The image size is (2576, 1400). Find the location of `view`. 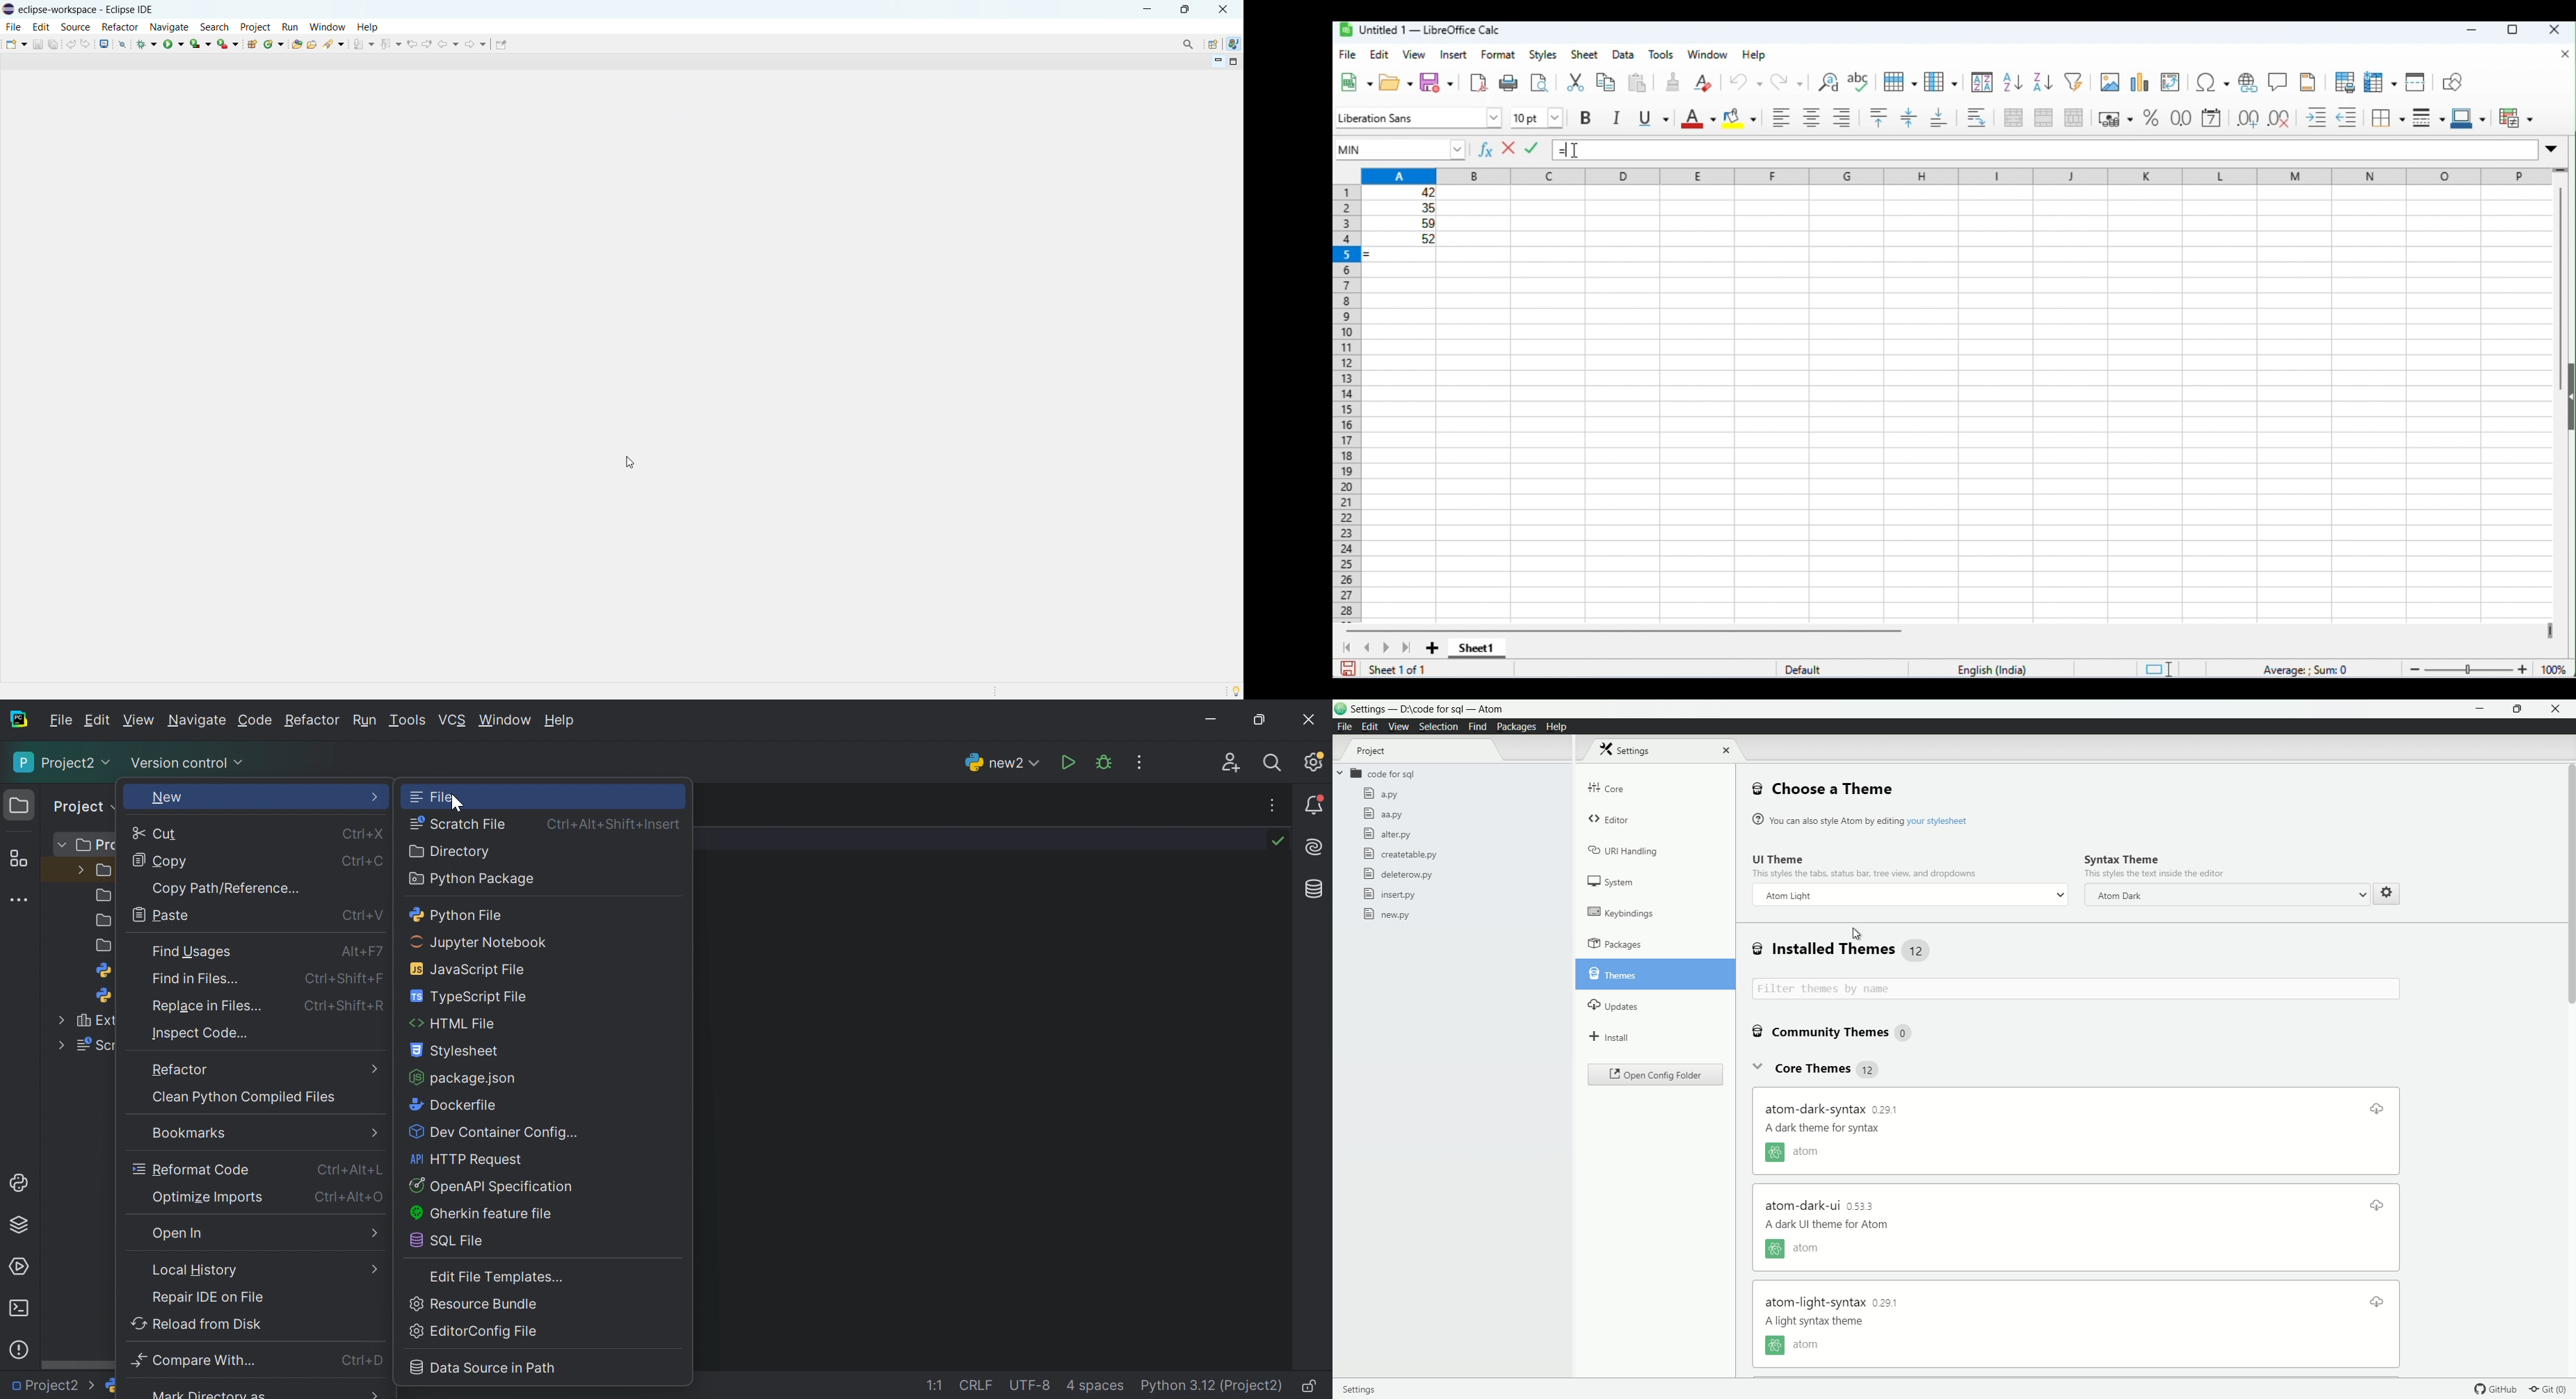

view is located at coordinates (1414, 54).